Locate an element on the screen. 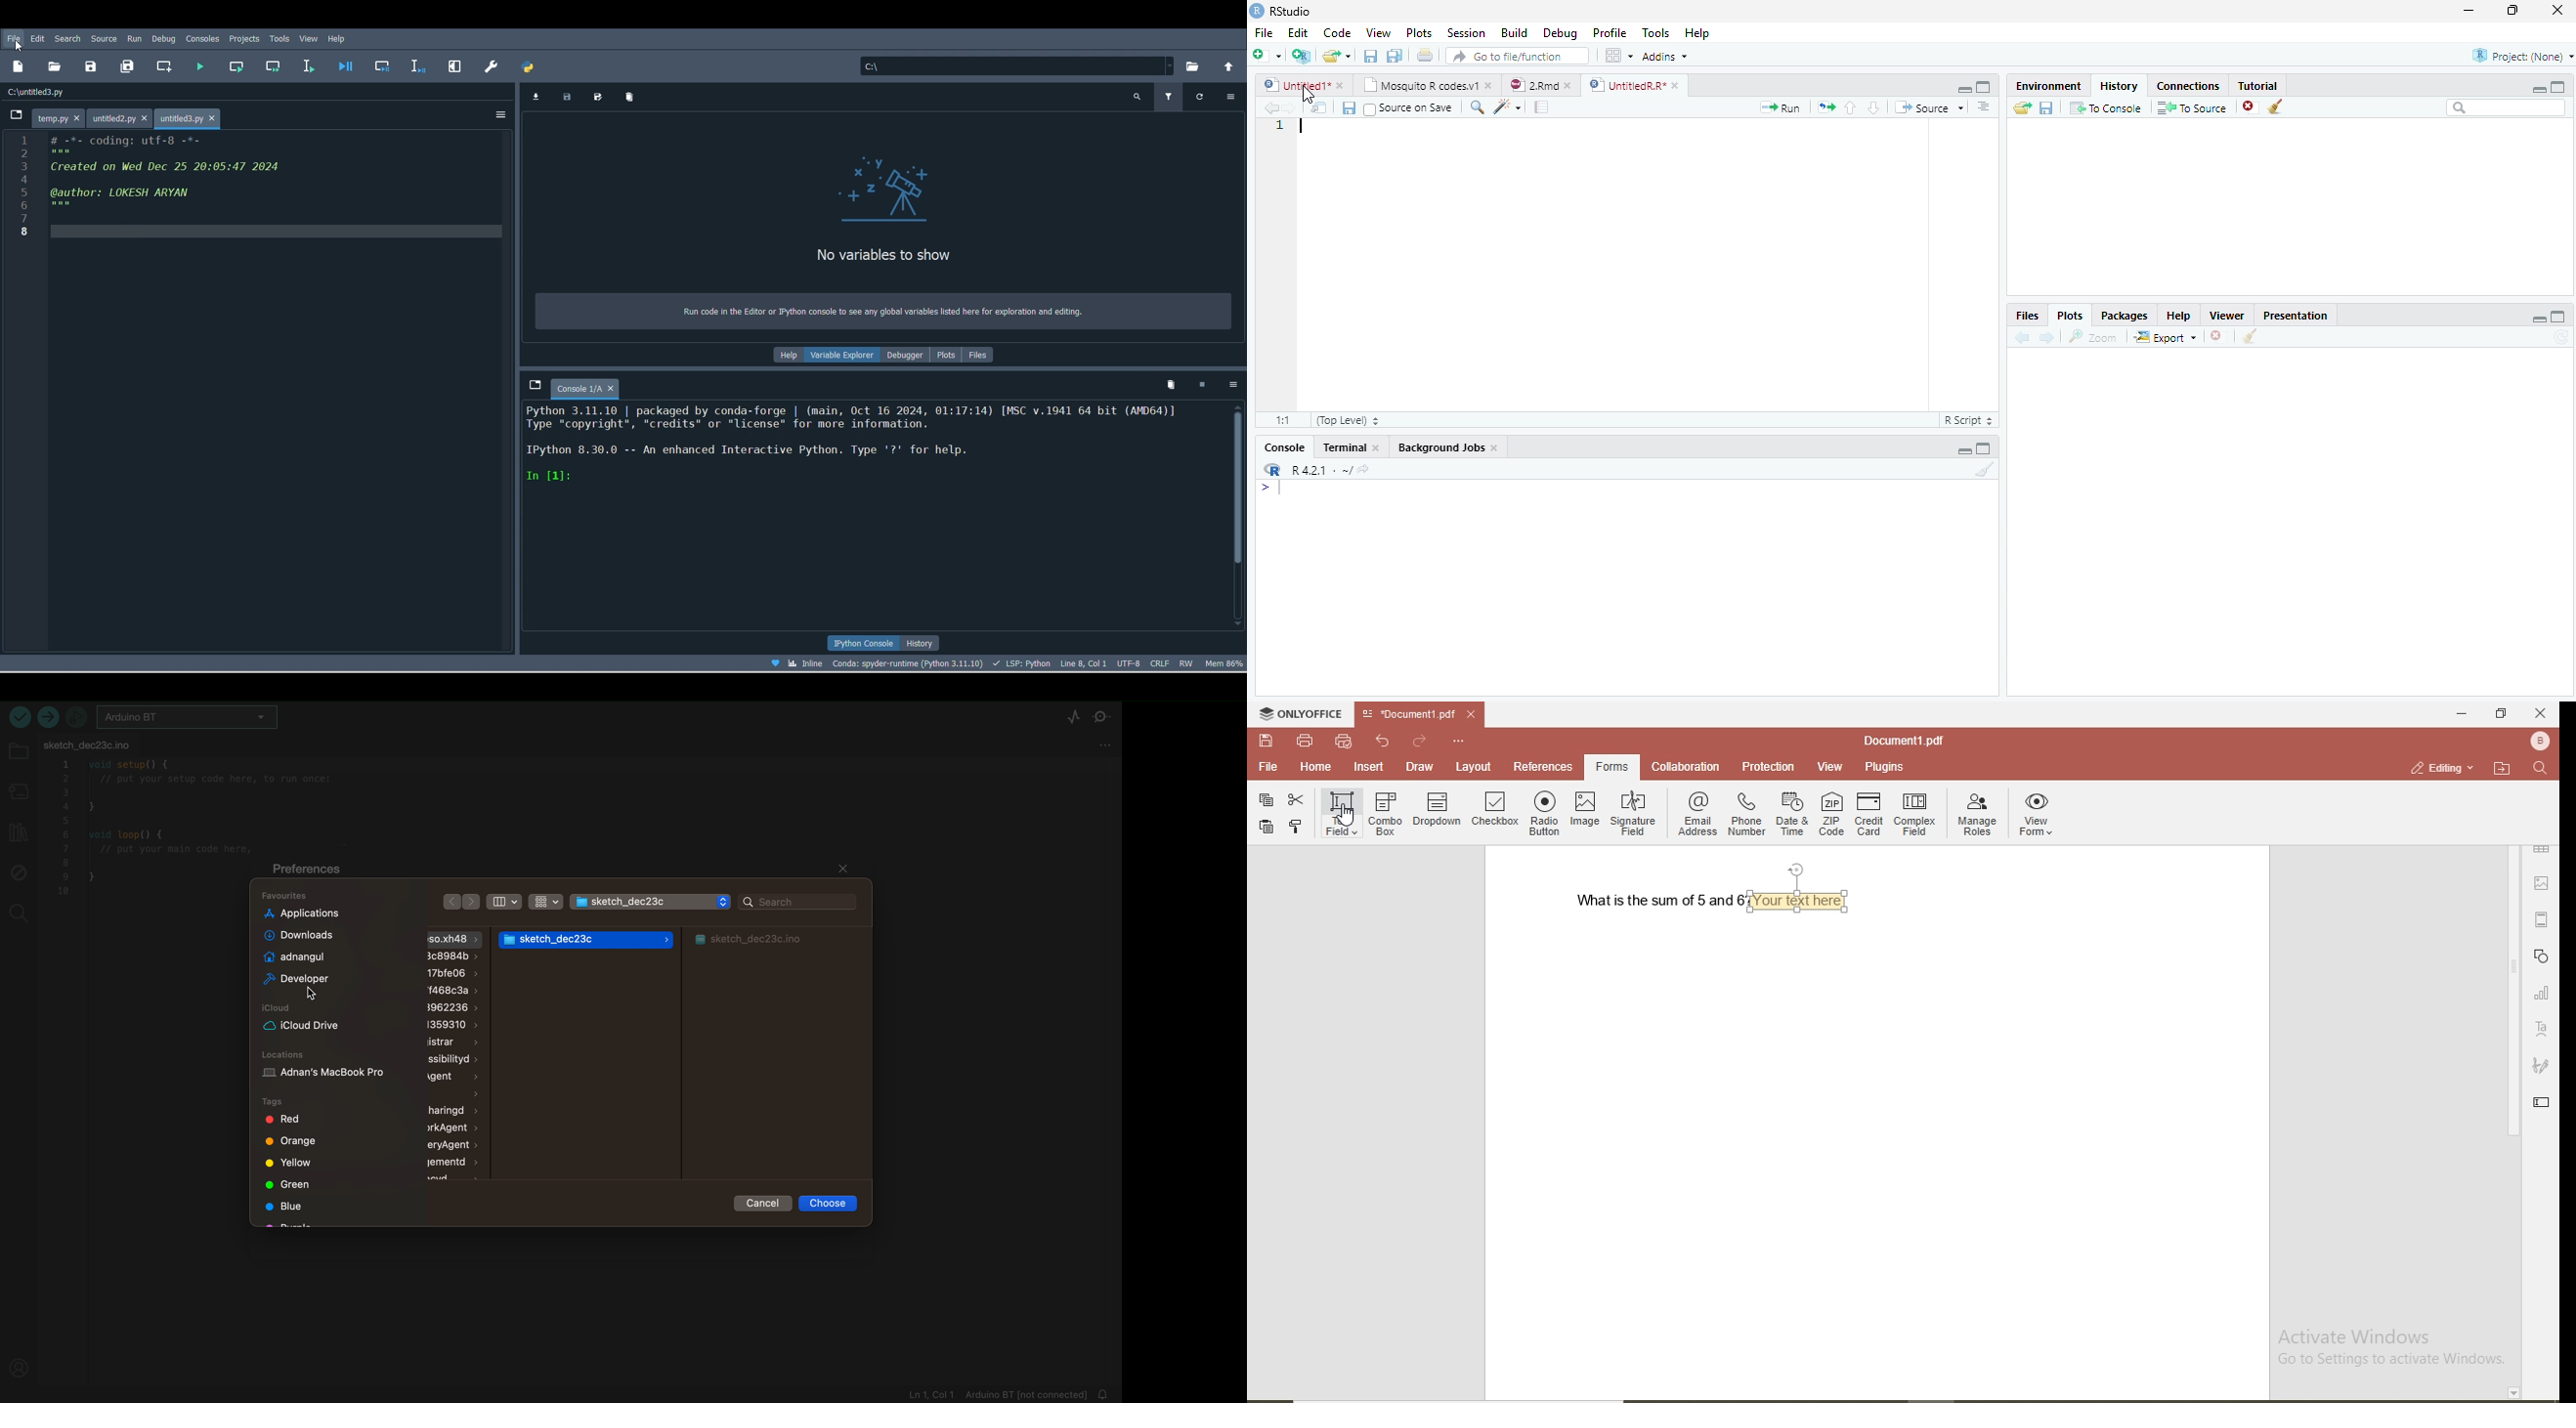 This screenshot has width=2576, height=1428. arrows is located at coordinates (461, 903).